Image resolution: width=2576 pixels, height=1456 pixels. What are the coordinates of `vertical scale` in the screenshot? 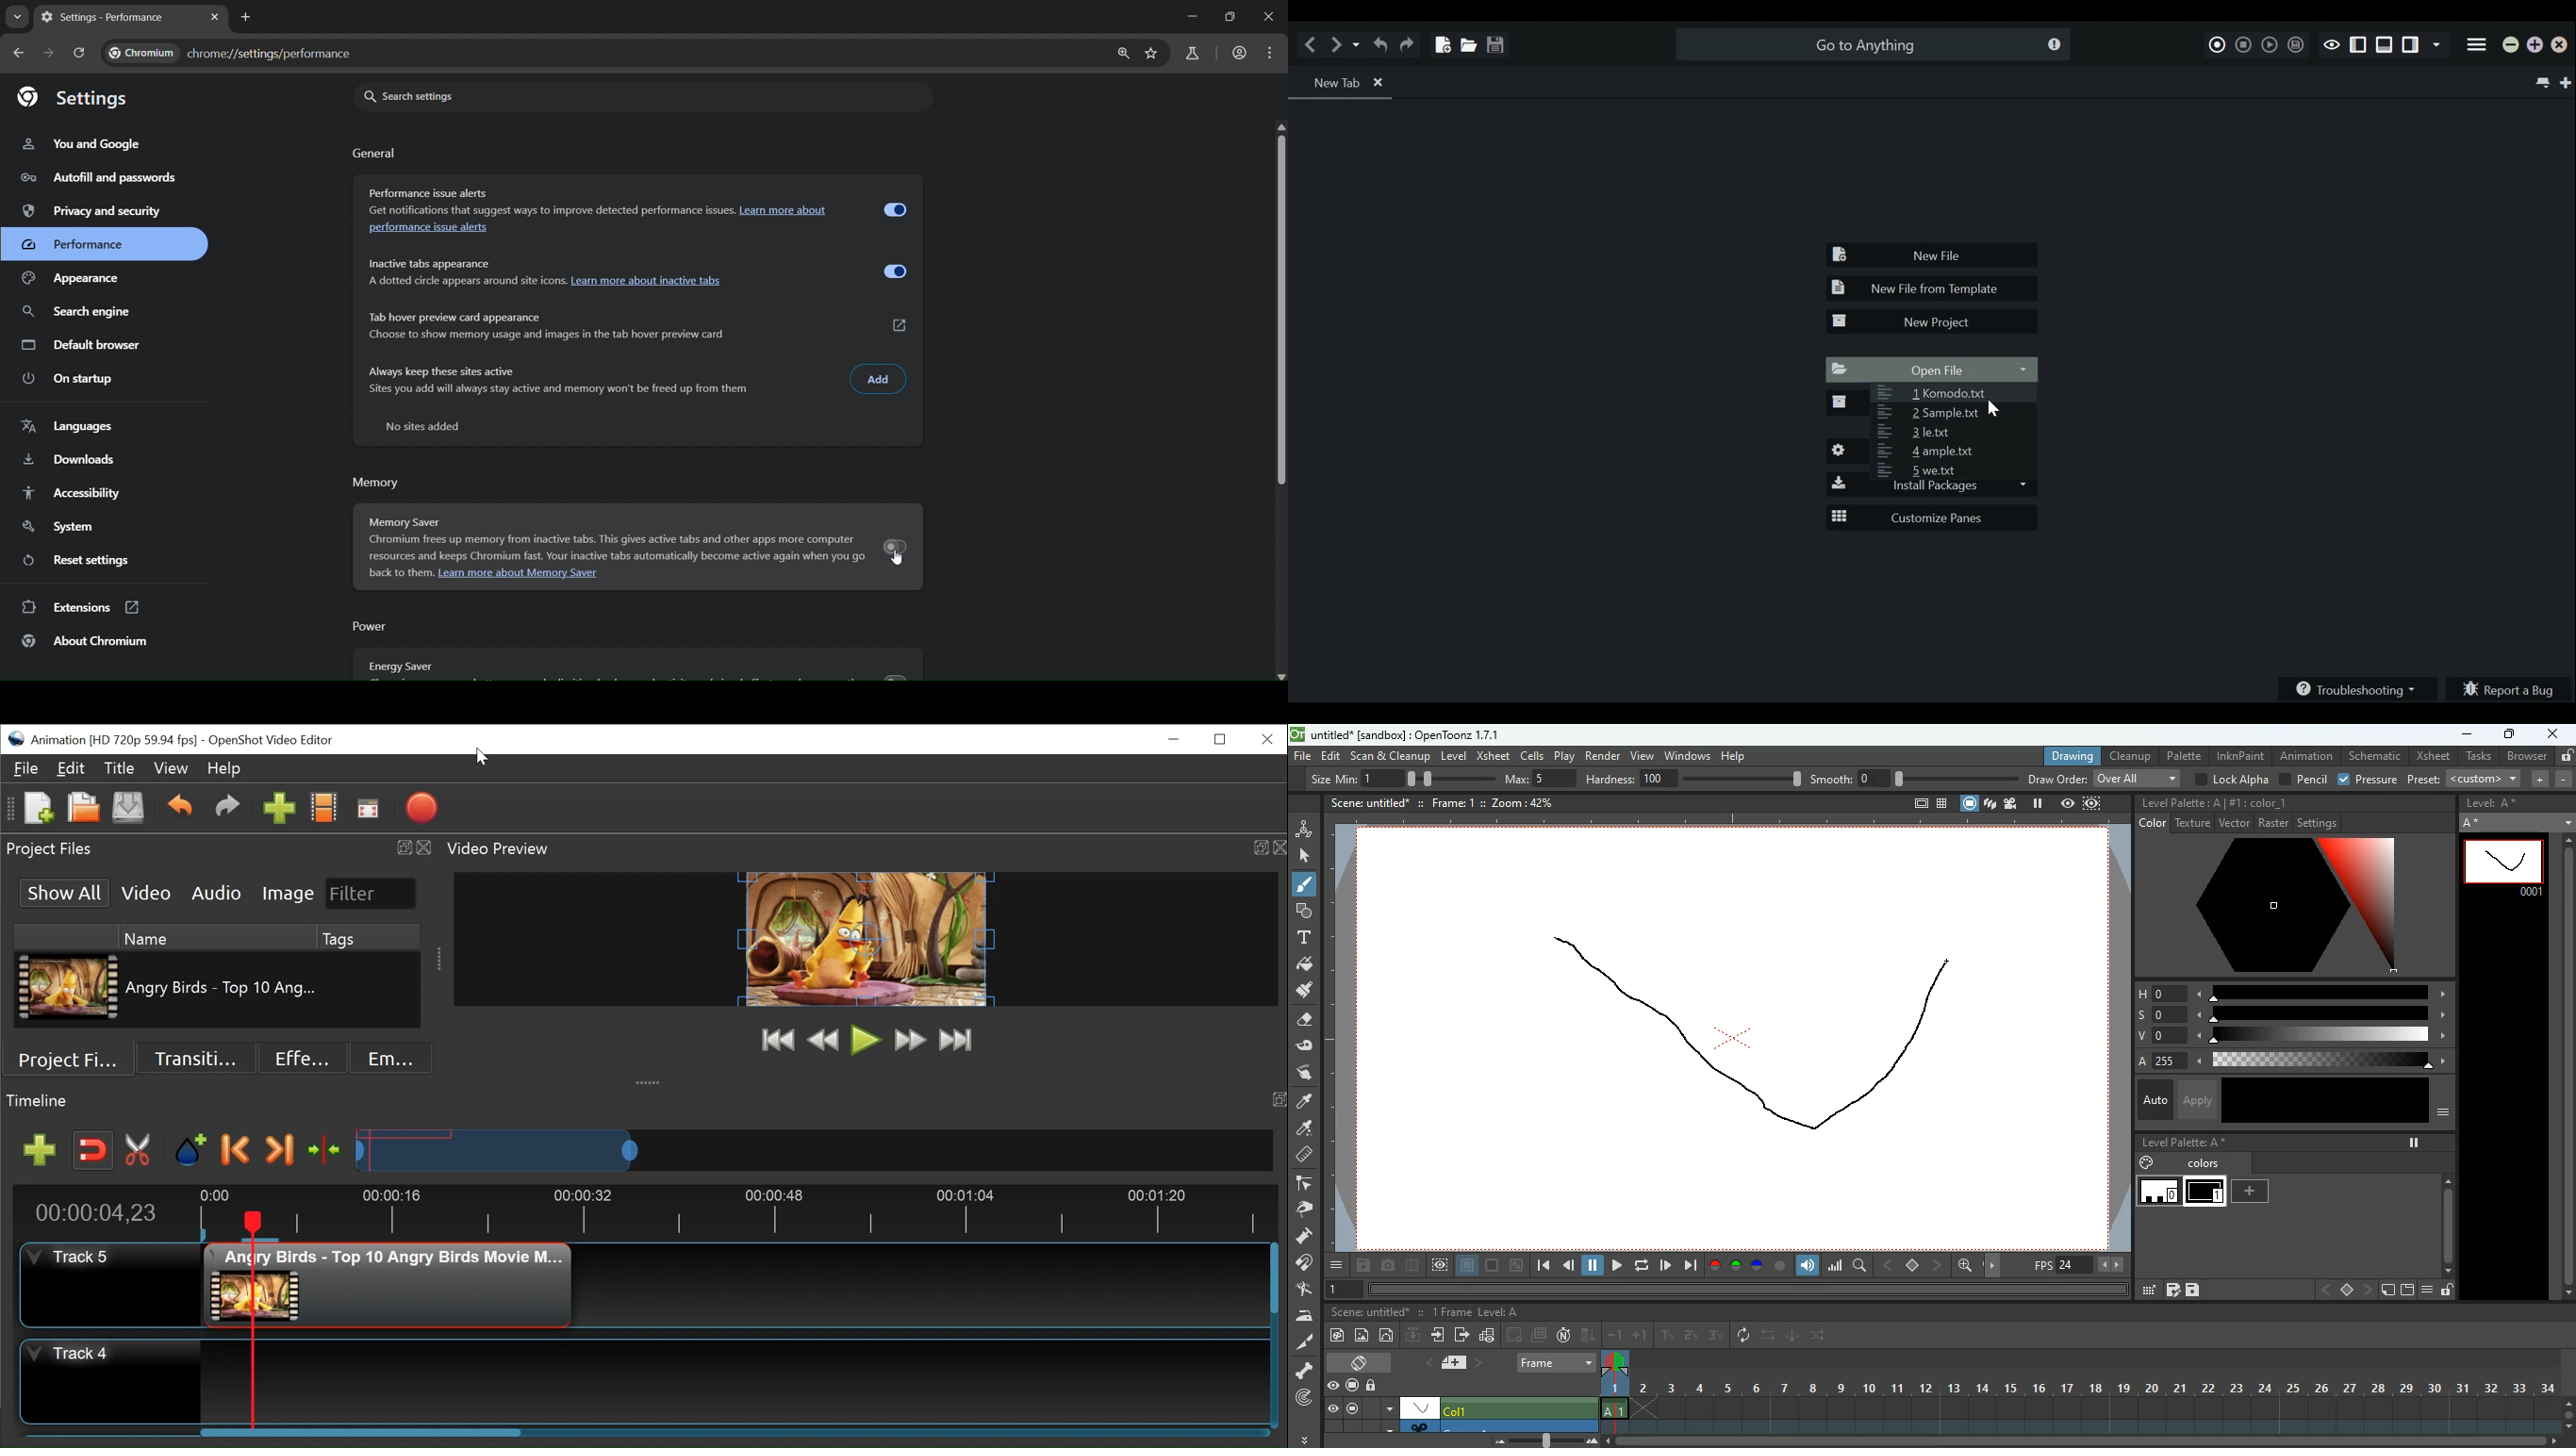 It's located at (1342, 1043).